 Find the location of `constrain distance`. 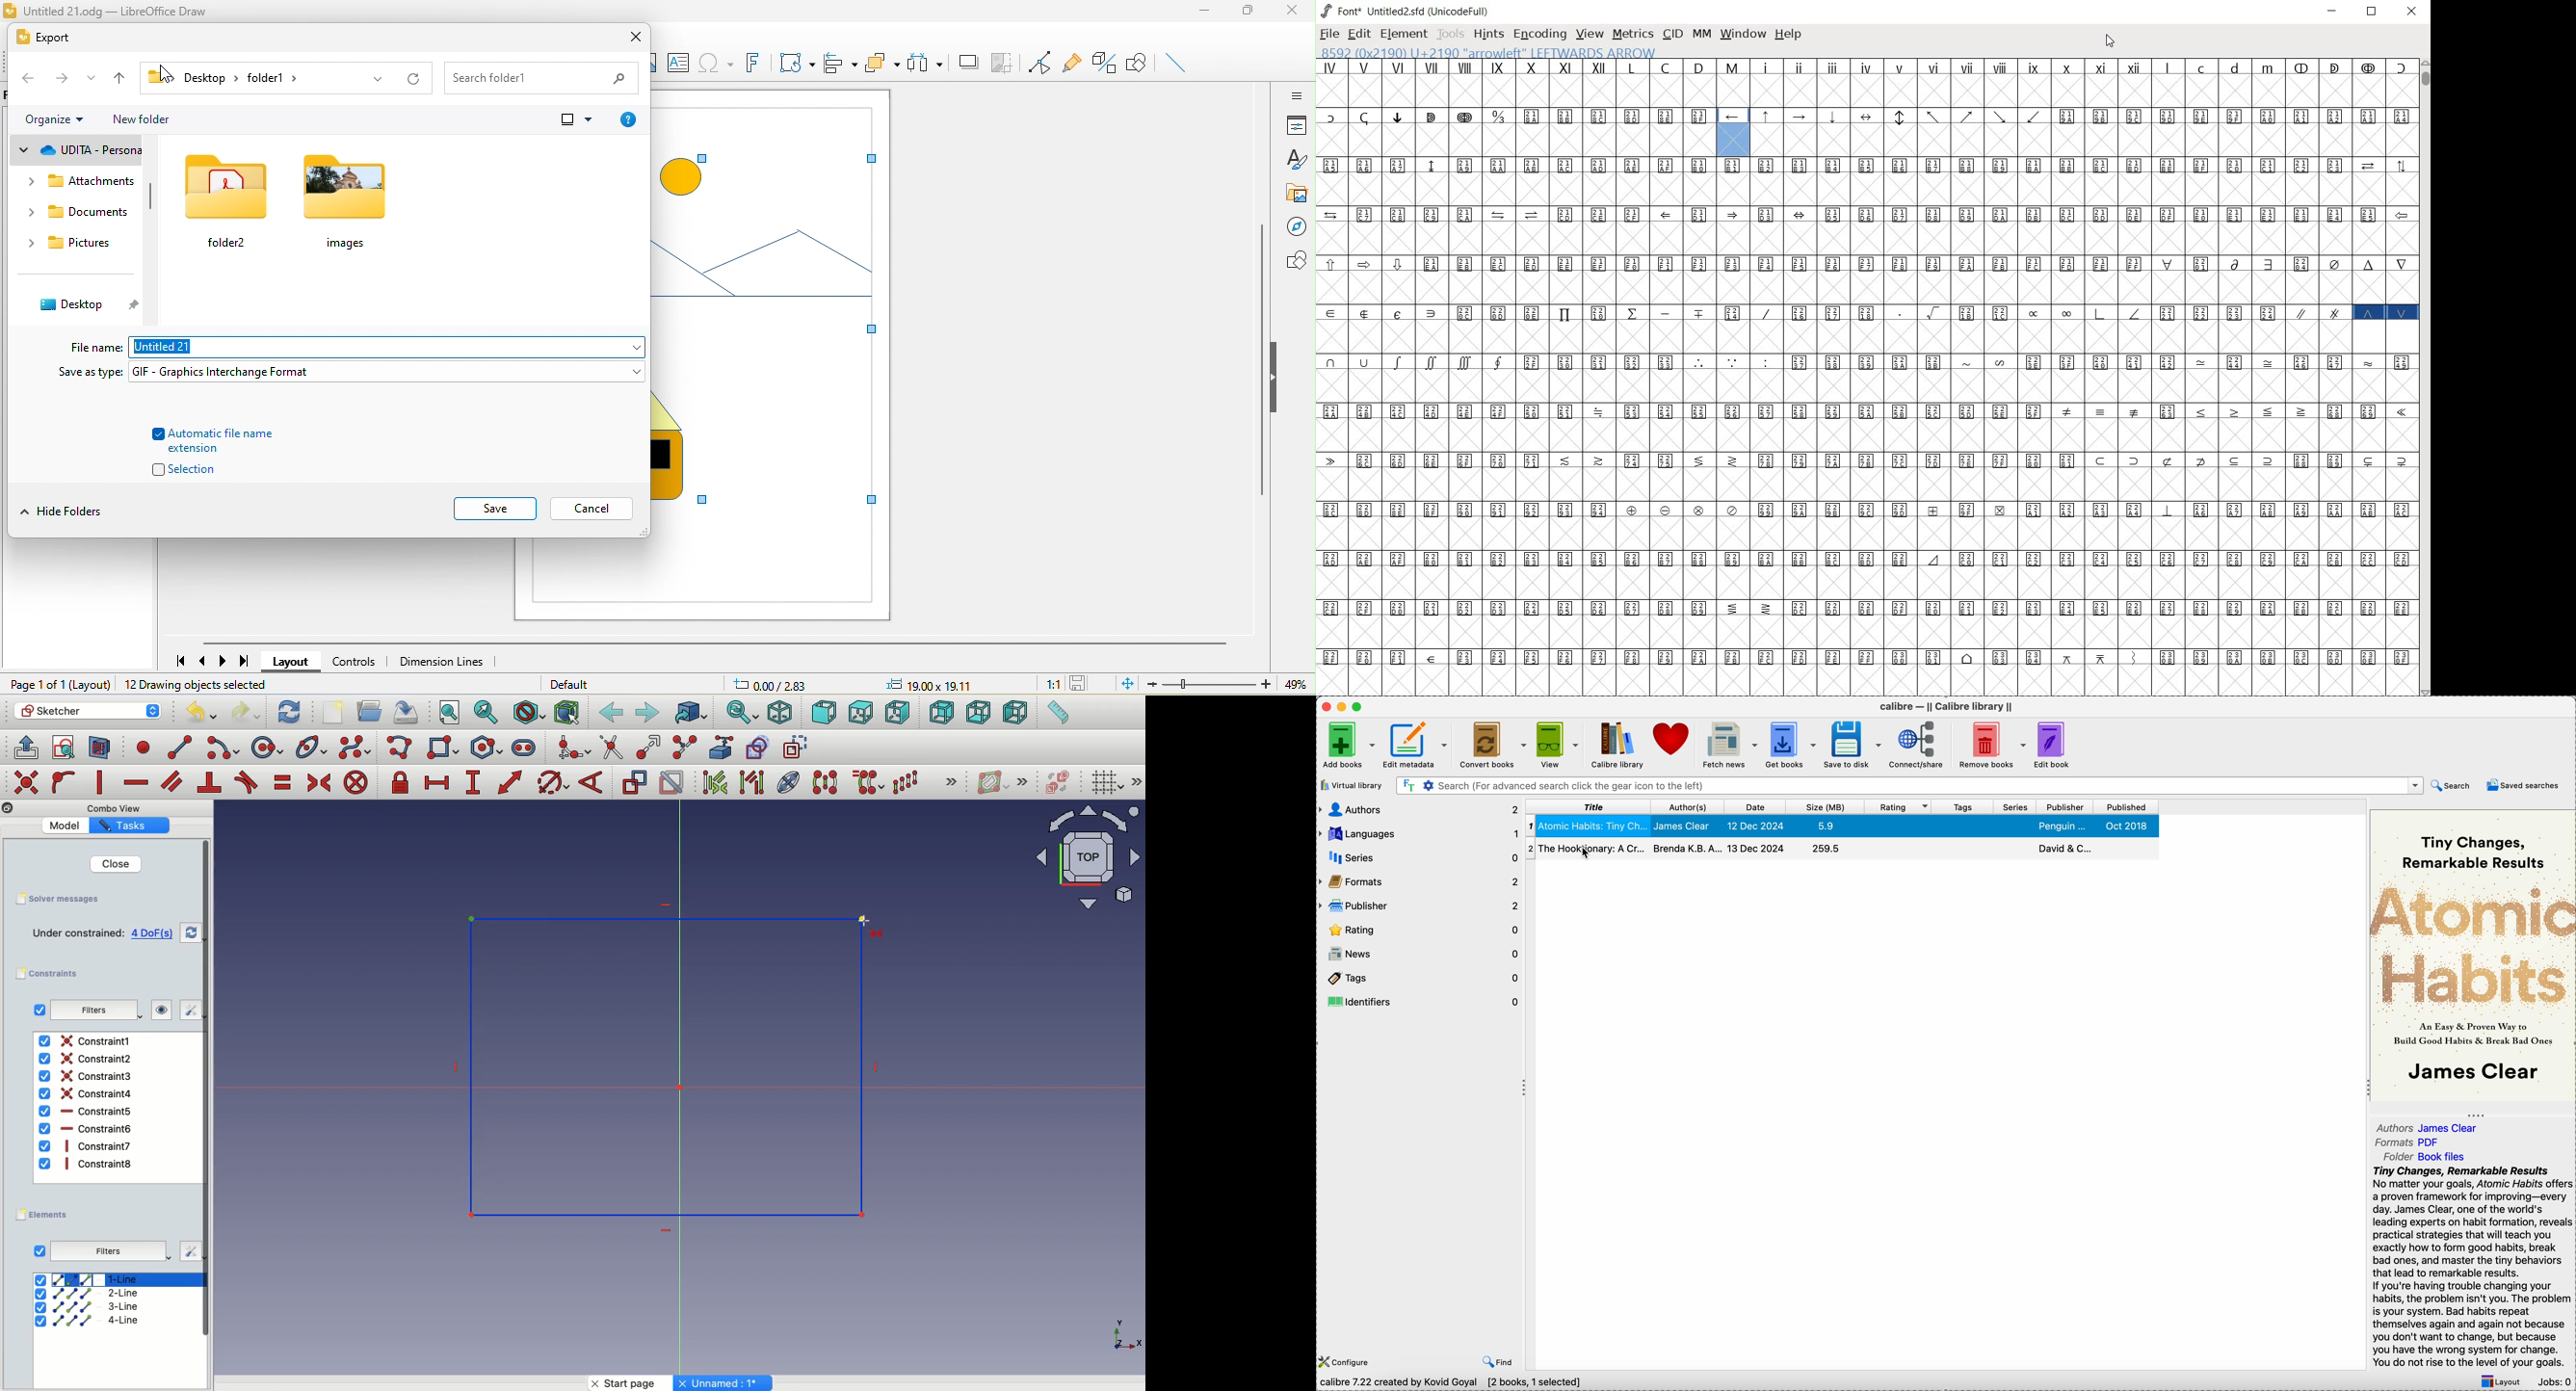

constrain distance is located at coordinates (511, 782).